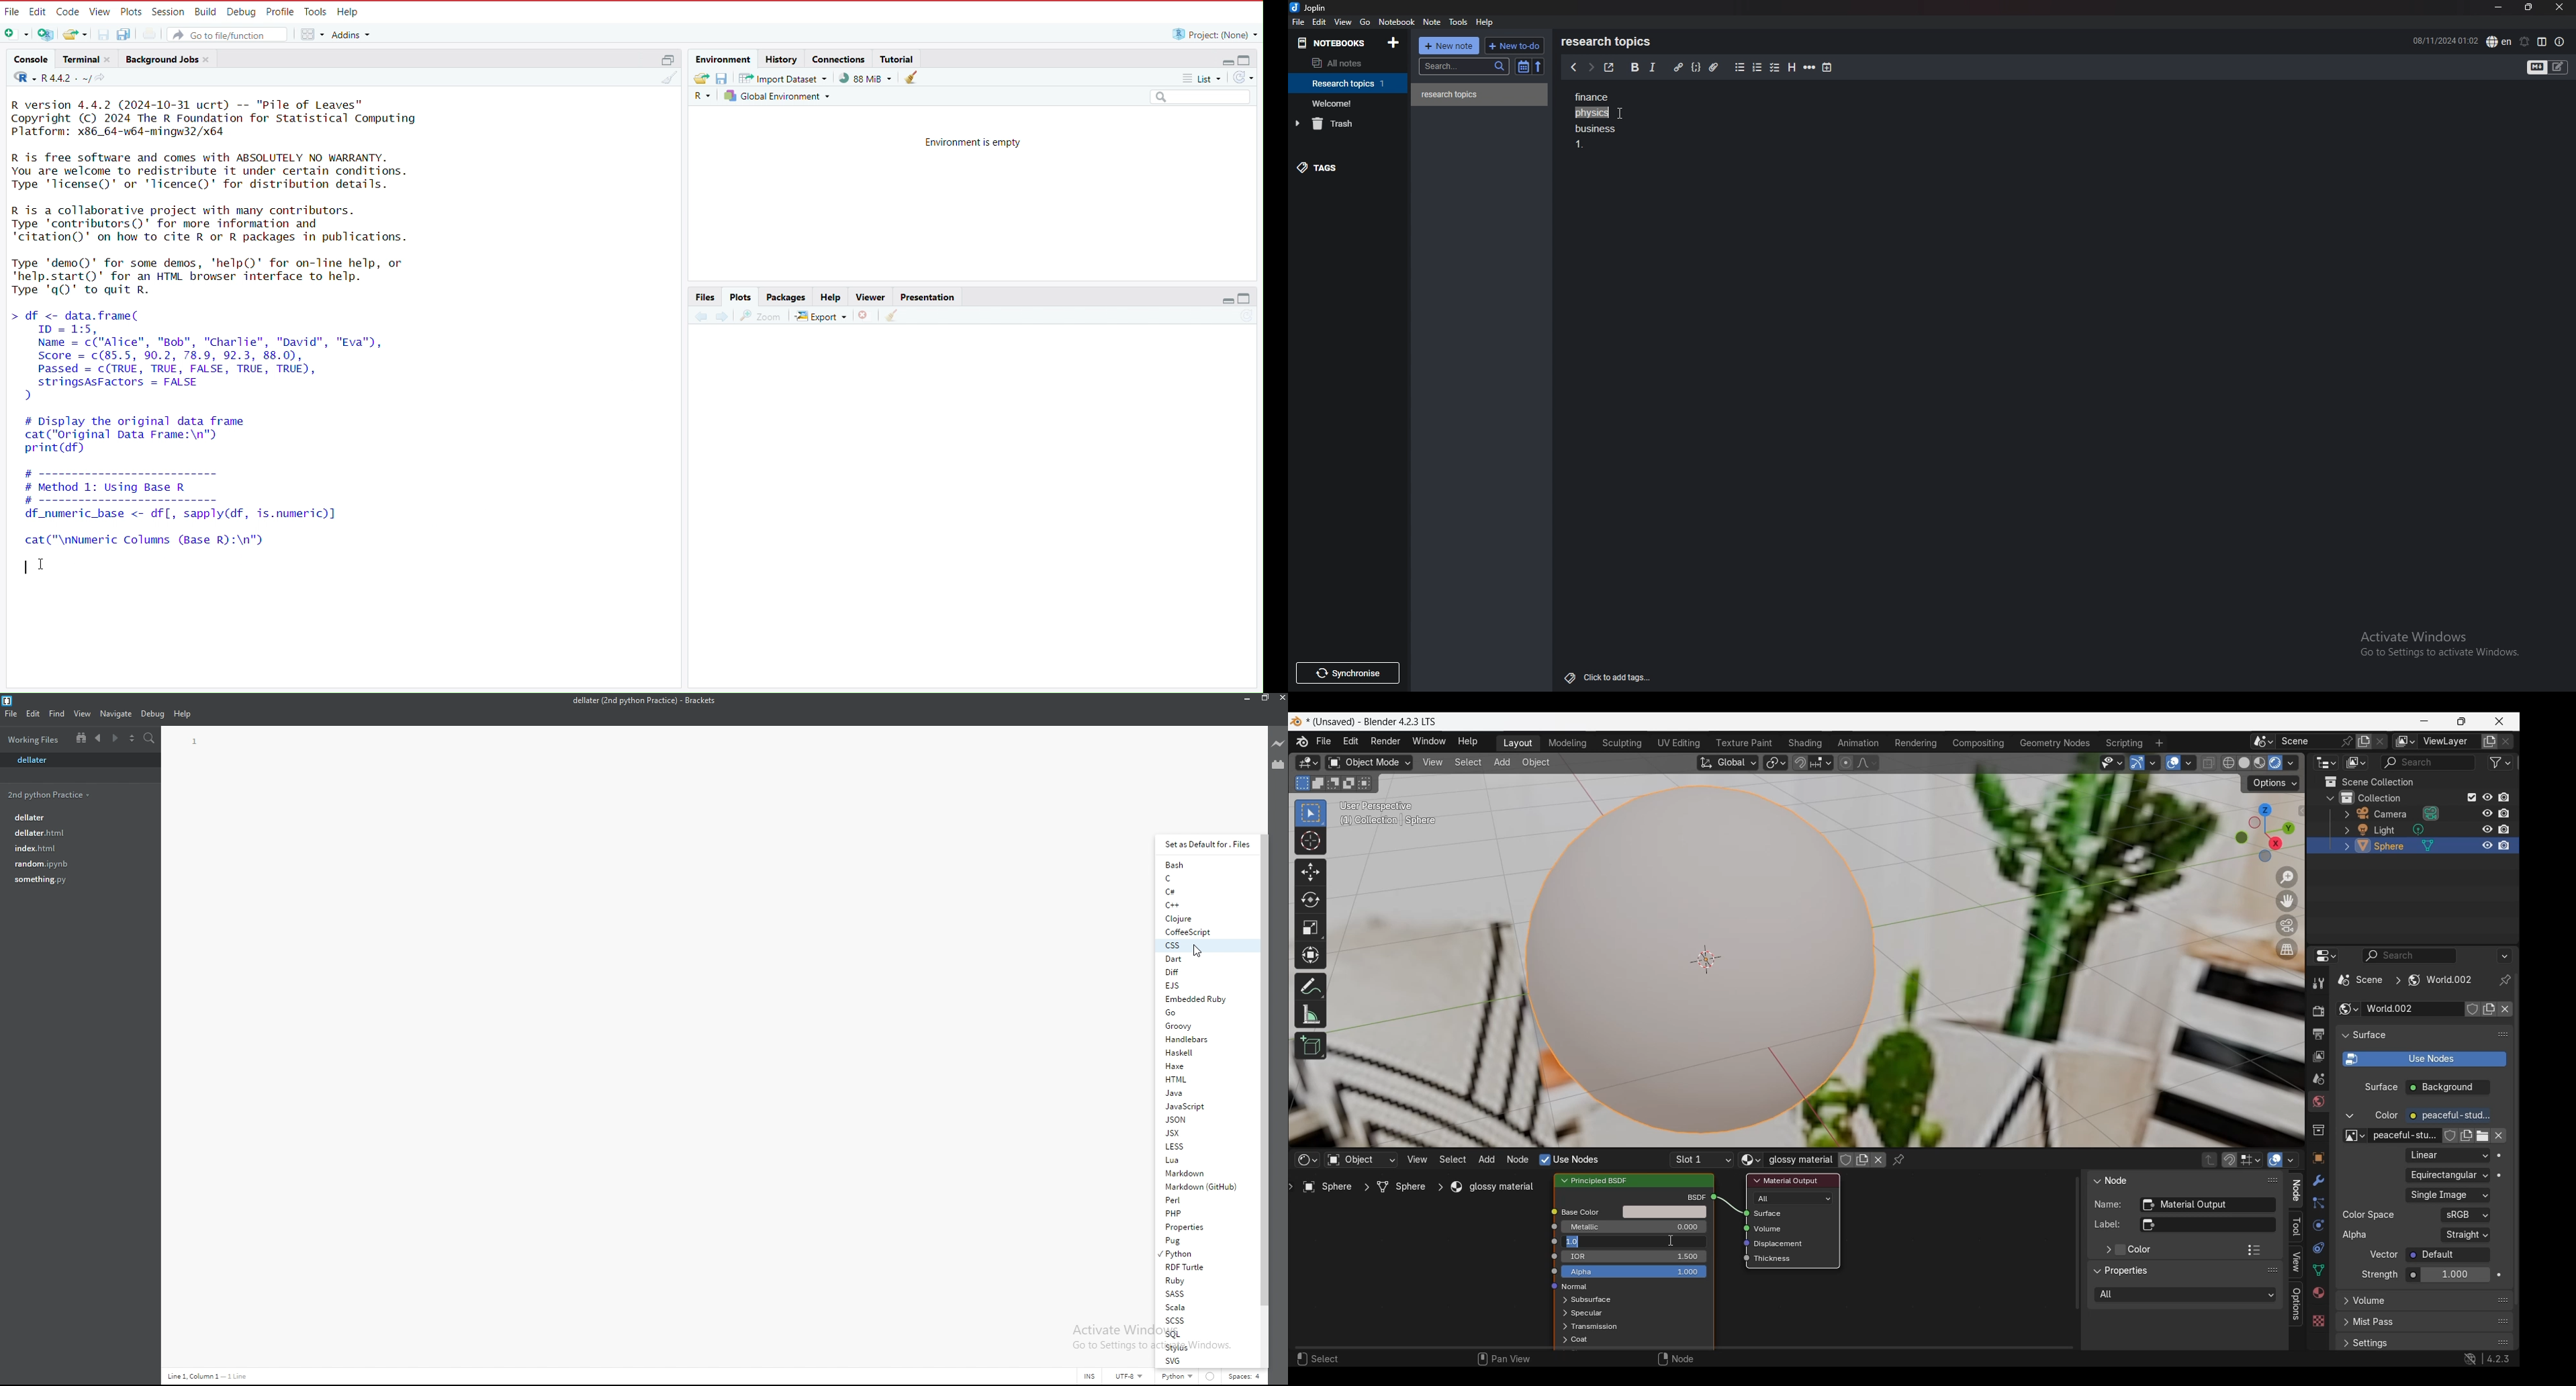  Describe the element at coordinates (2448, 1155) in the screenshot. I see `Texture interpolation` at that location.